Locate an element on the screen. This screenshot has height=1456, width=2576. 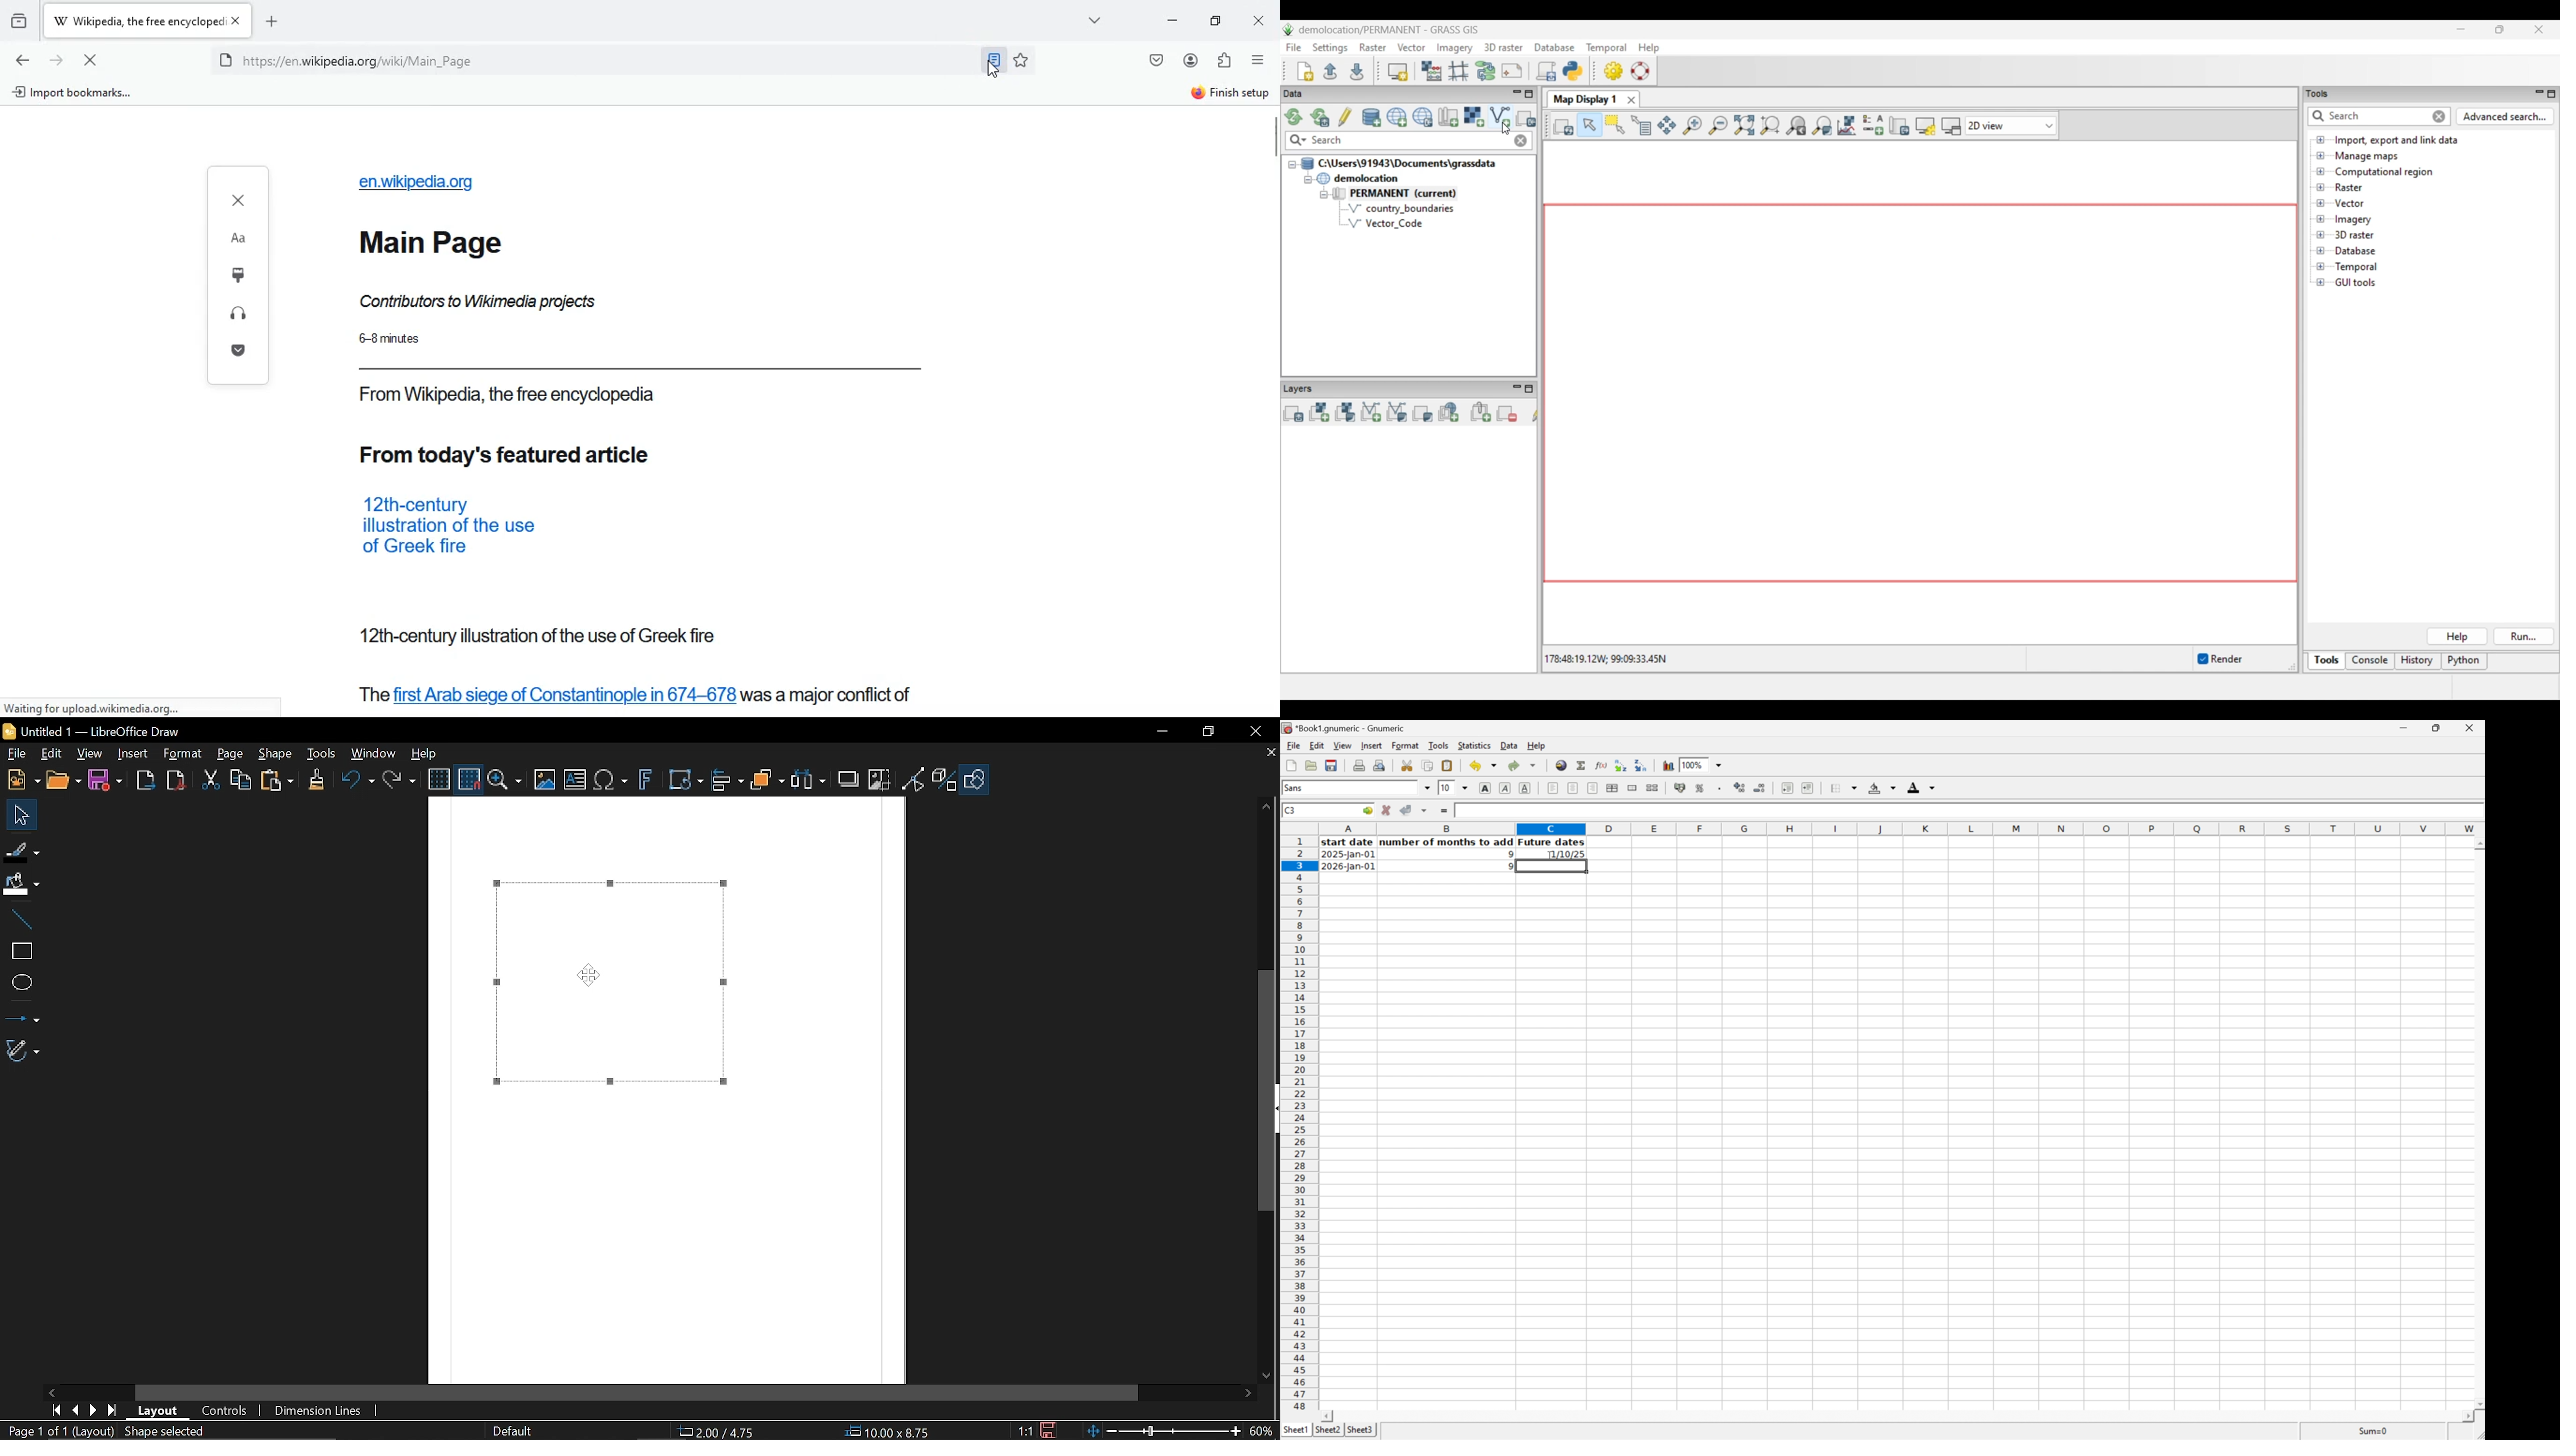
toggle reader view selected is located at coordinates (993, 64).